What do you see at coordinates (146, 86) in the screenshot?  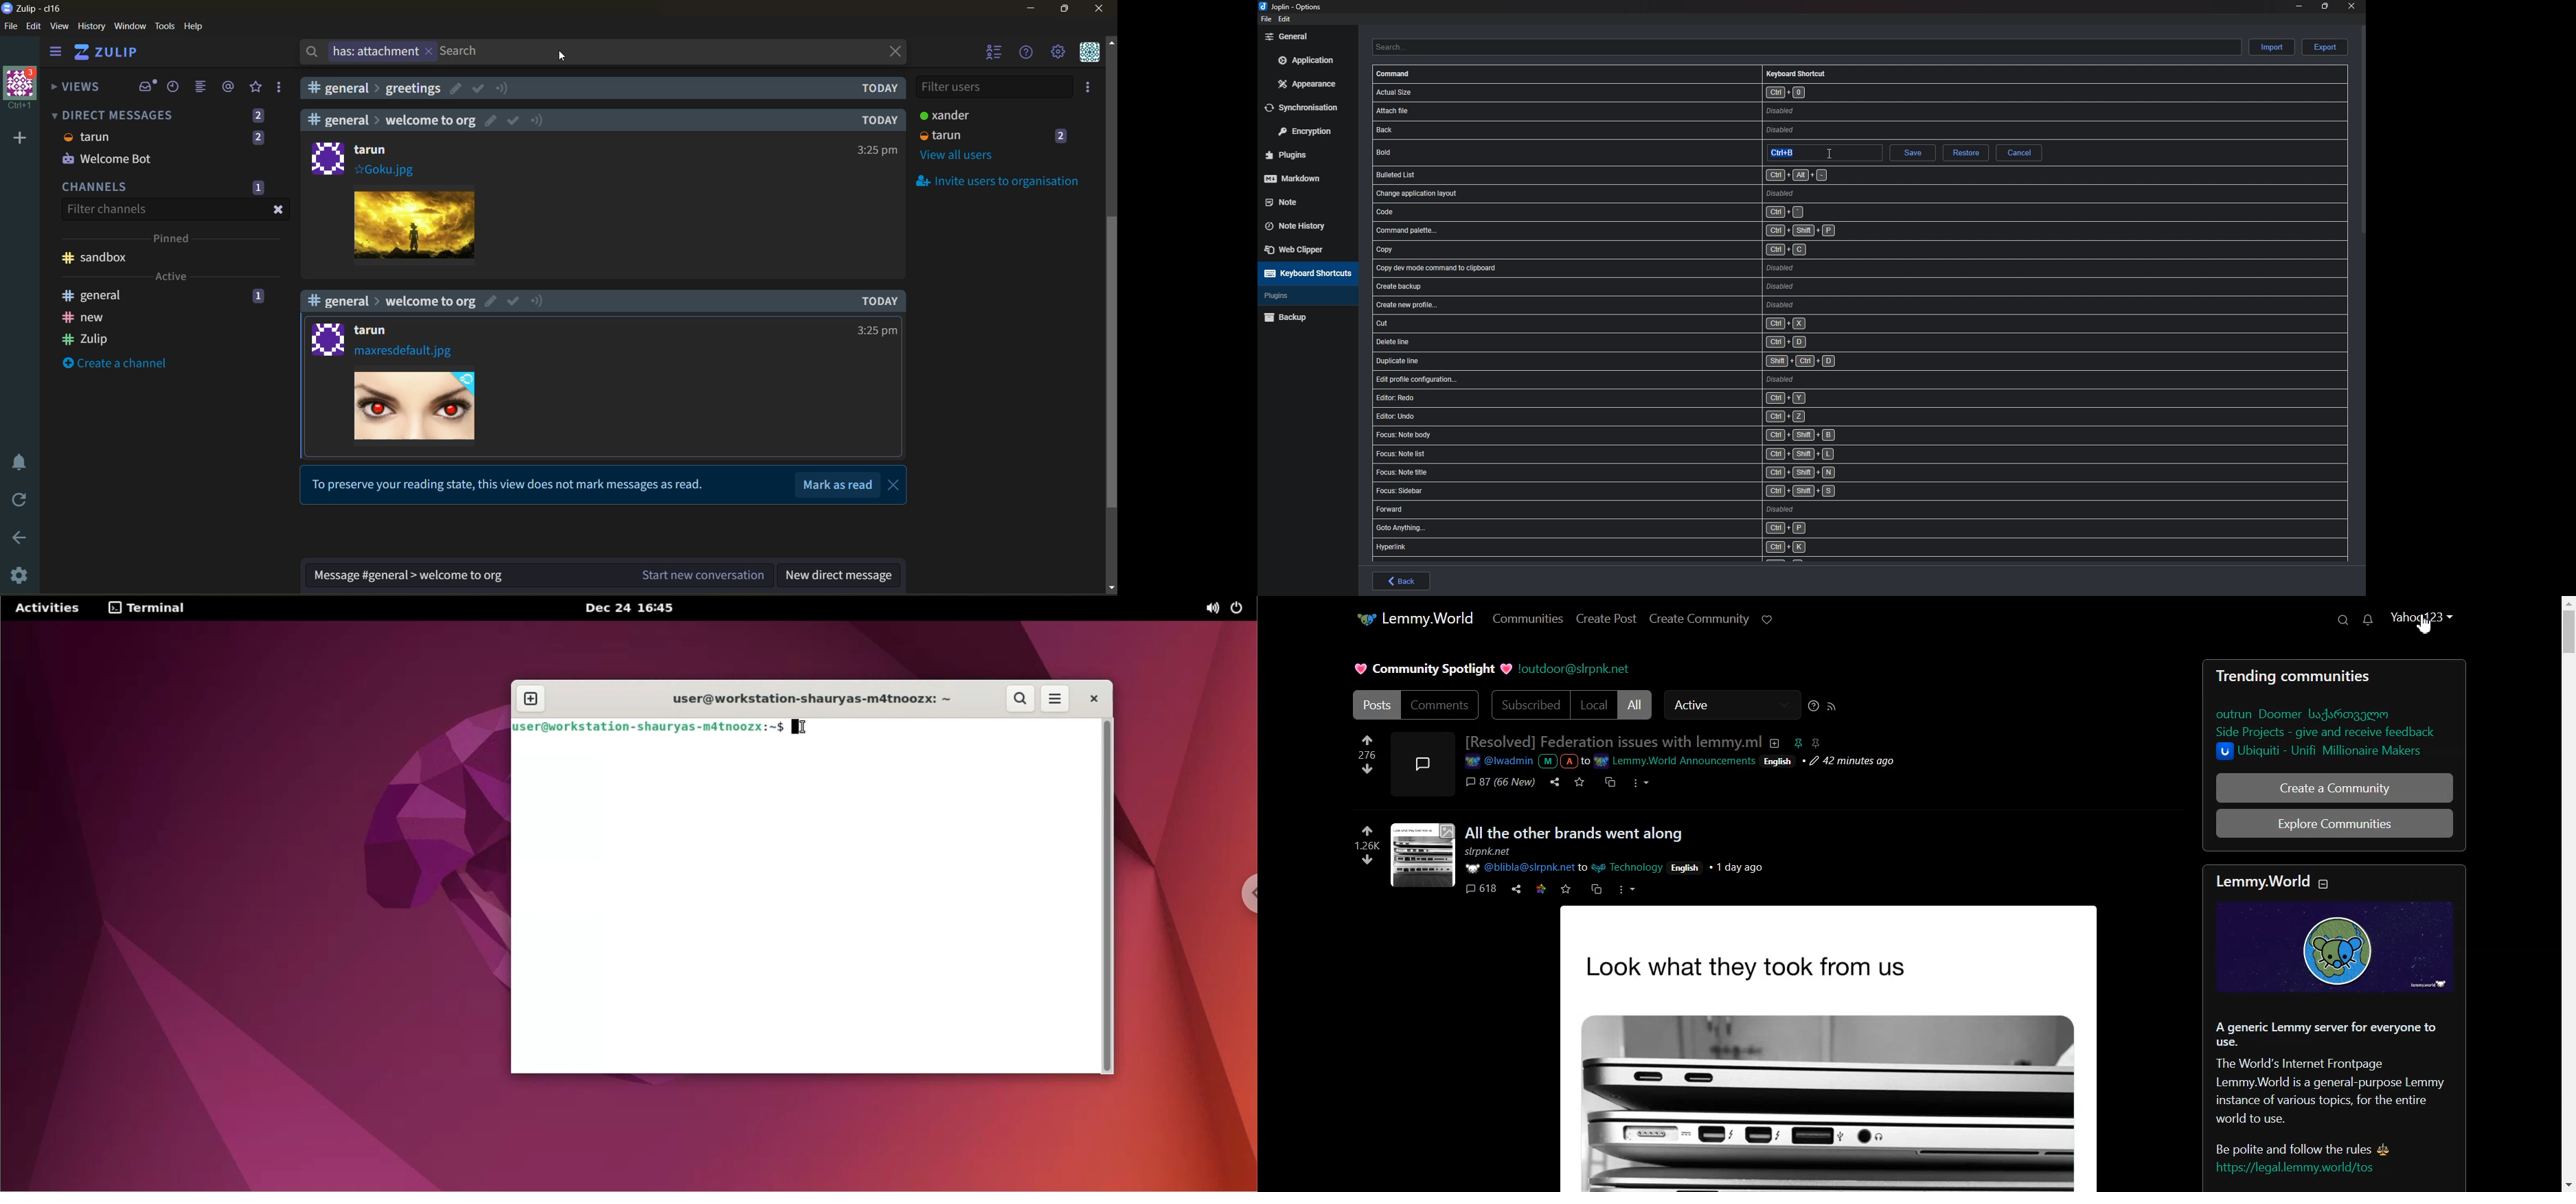 I see `inbox` at bounding box center [146, 86].